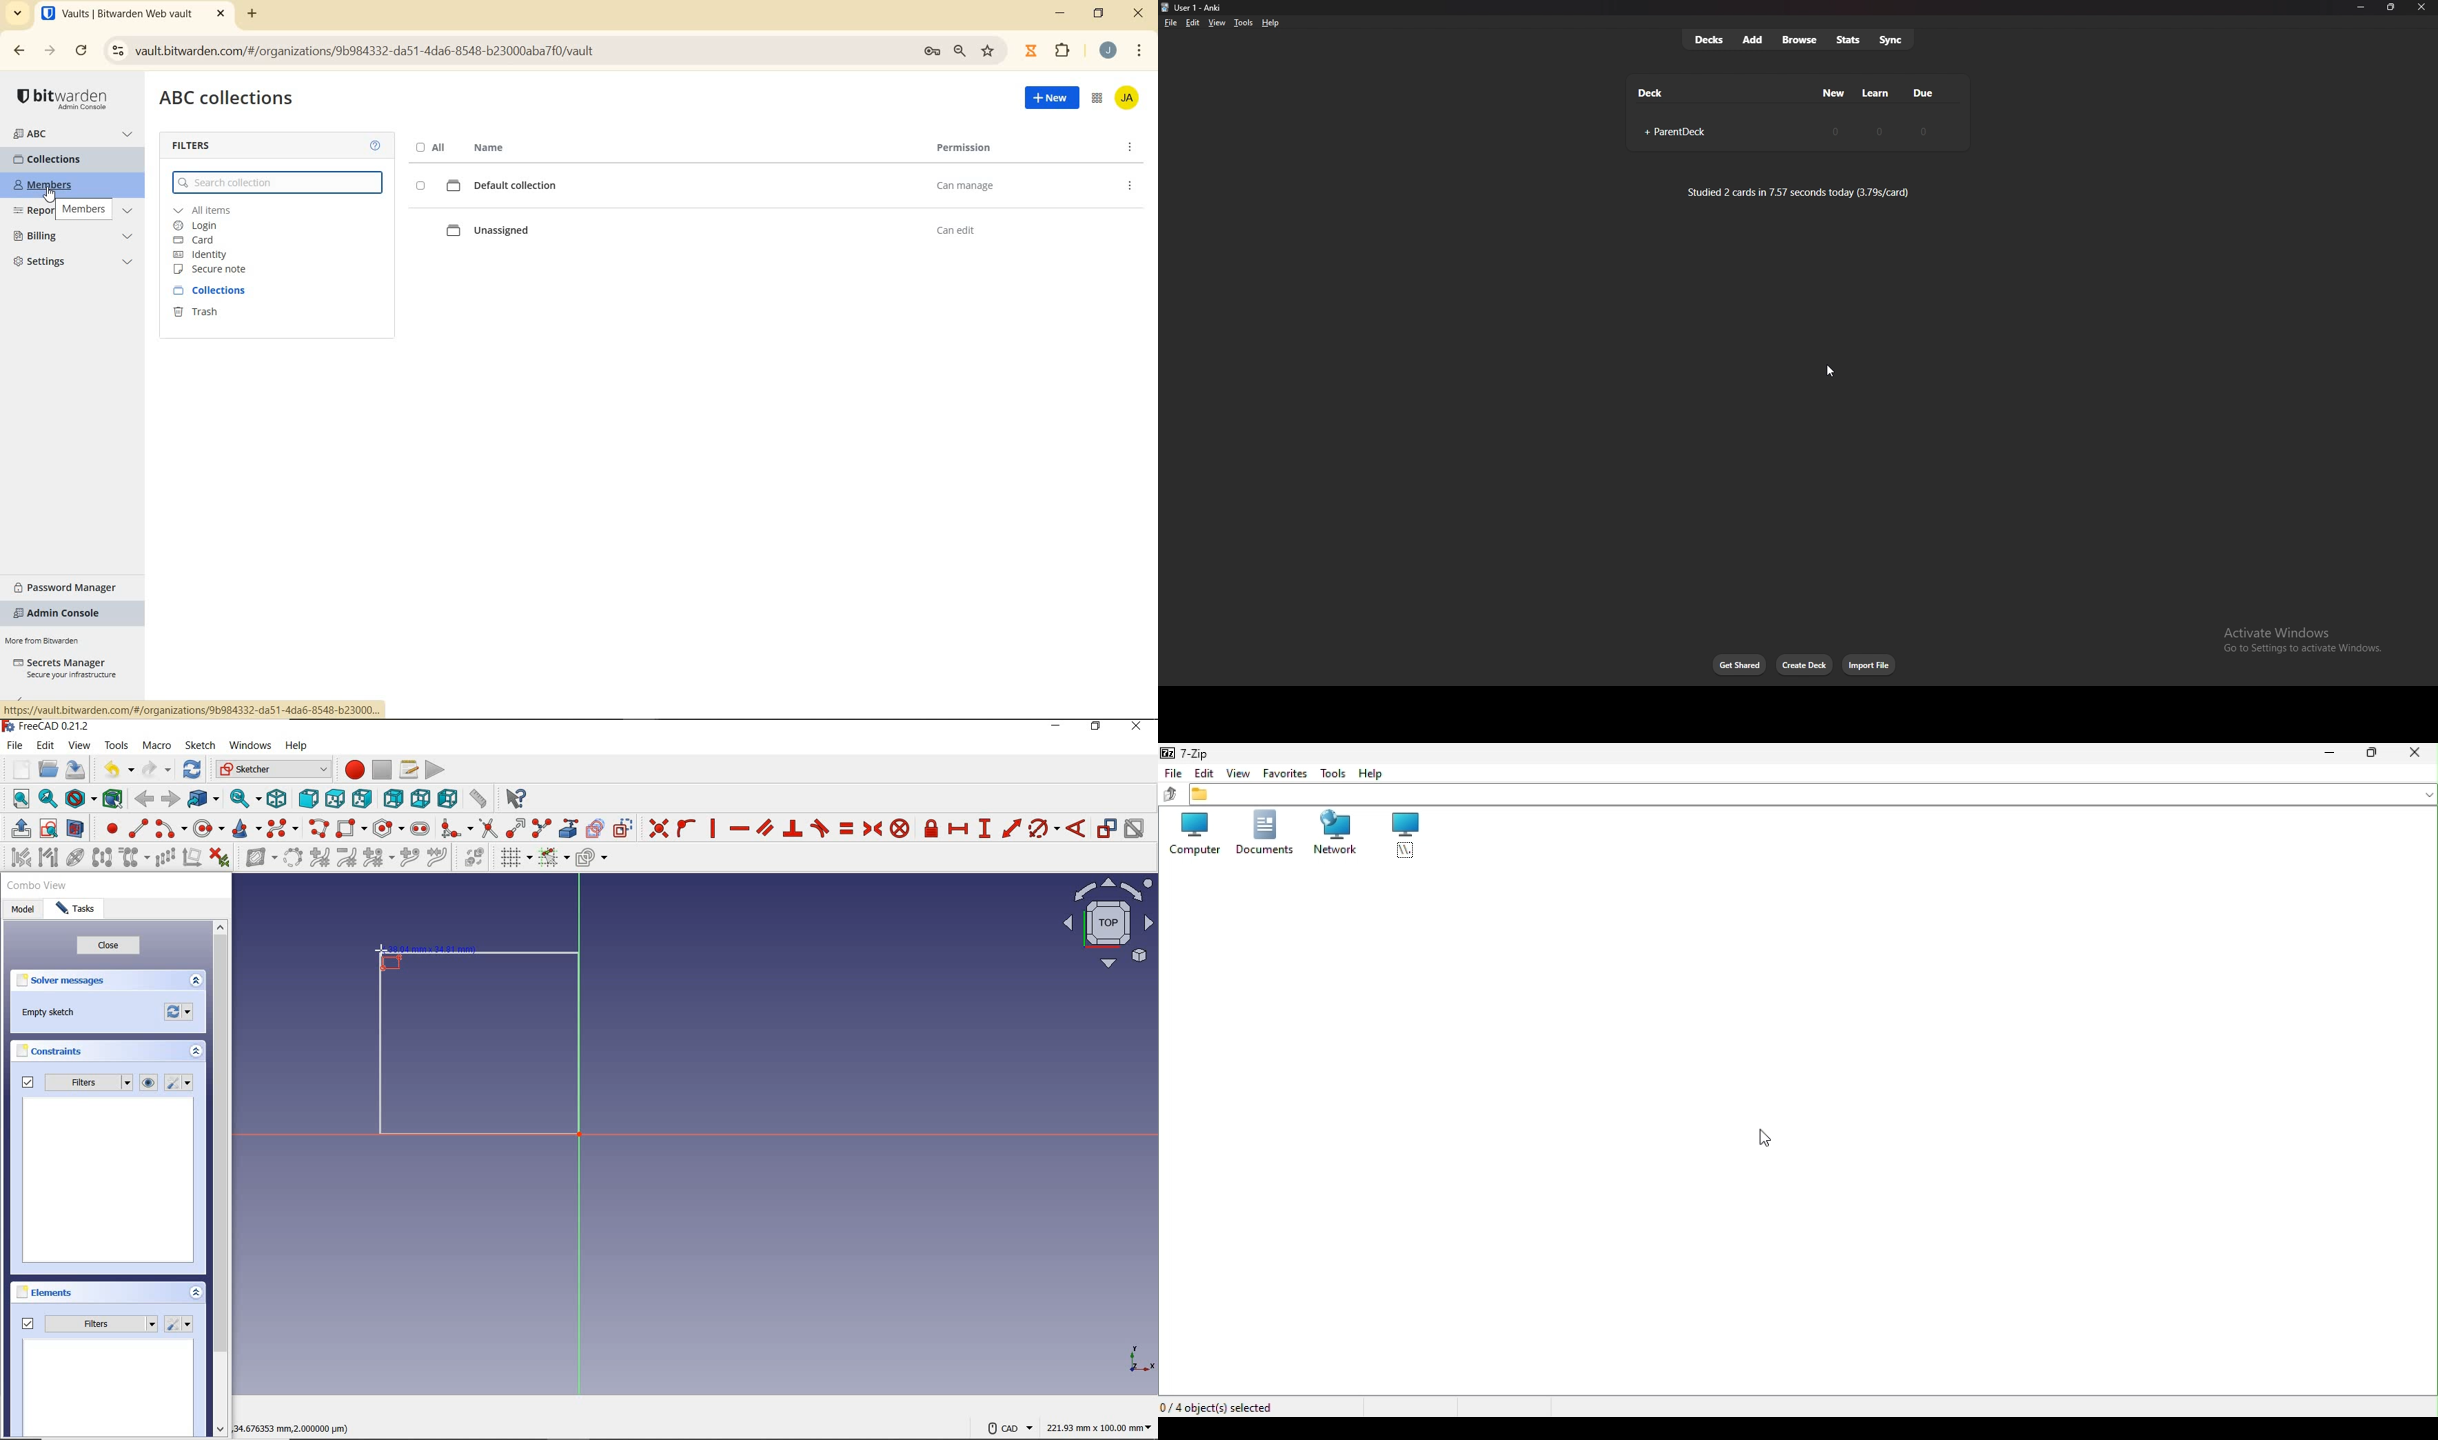 This screenshot has width=2464, height=1456. What do you see at coordinates (135, 15) in the screenshot?
I see `BITWARDEN WEB VAULT` at bounding box center [135, 15].